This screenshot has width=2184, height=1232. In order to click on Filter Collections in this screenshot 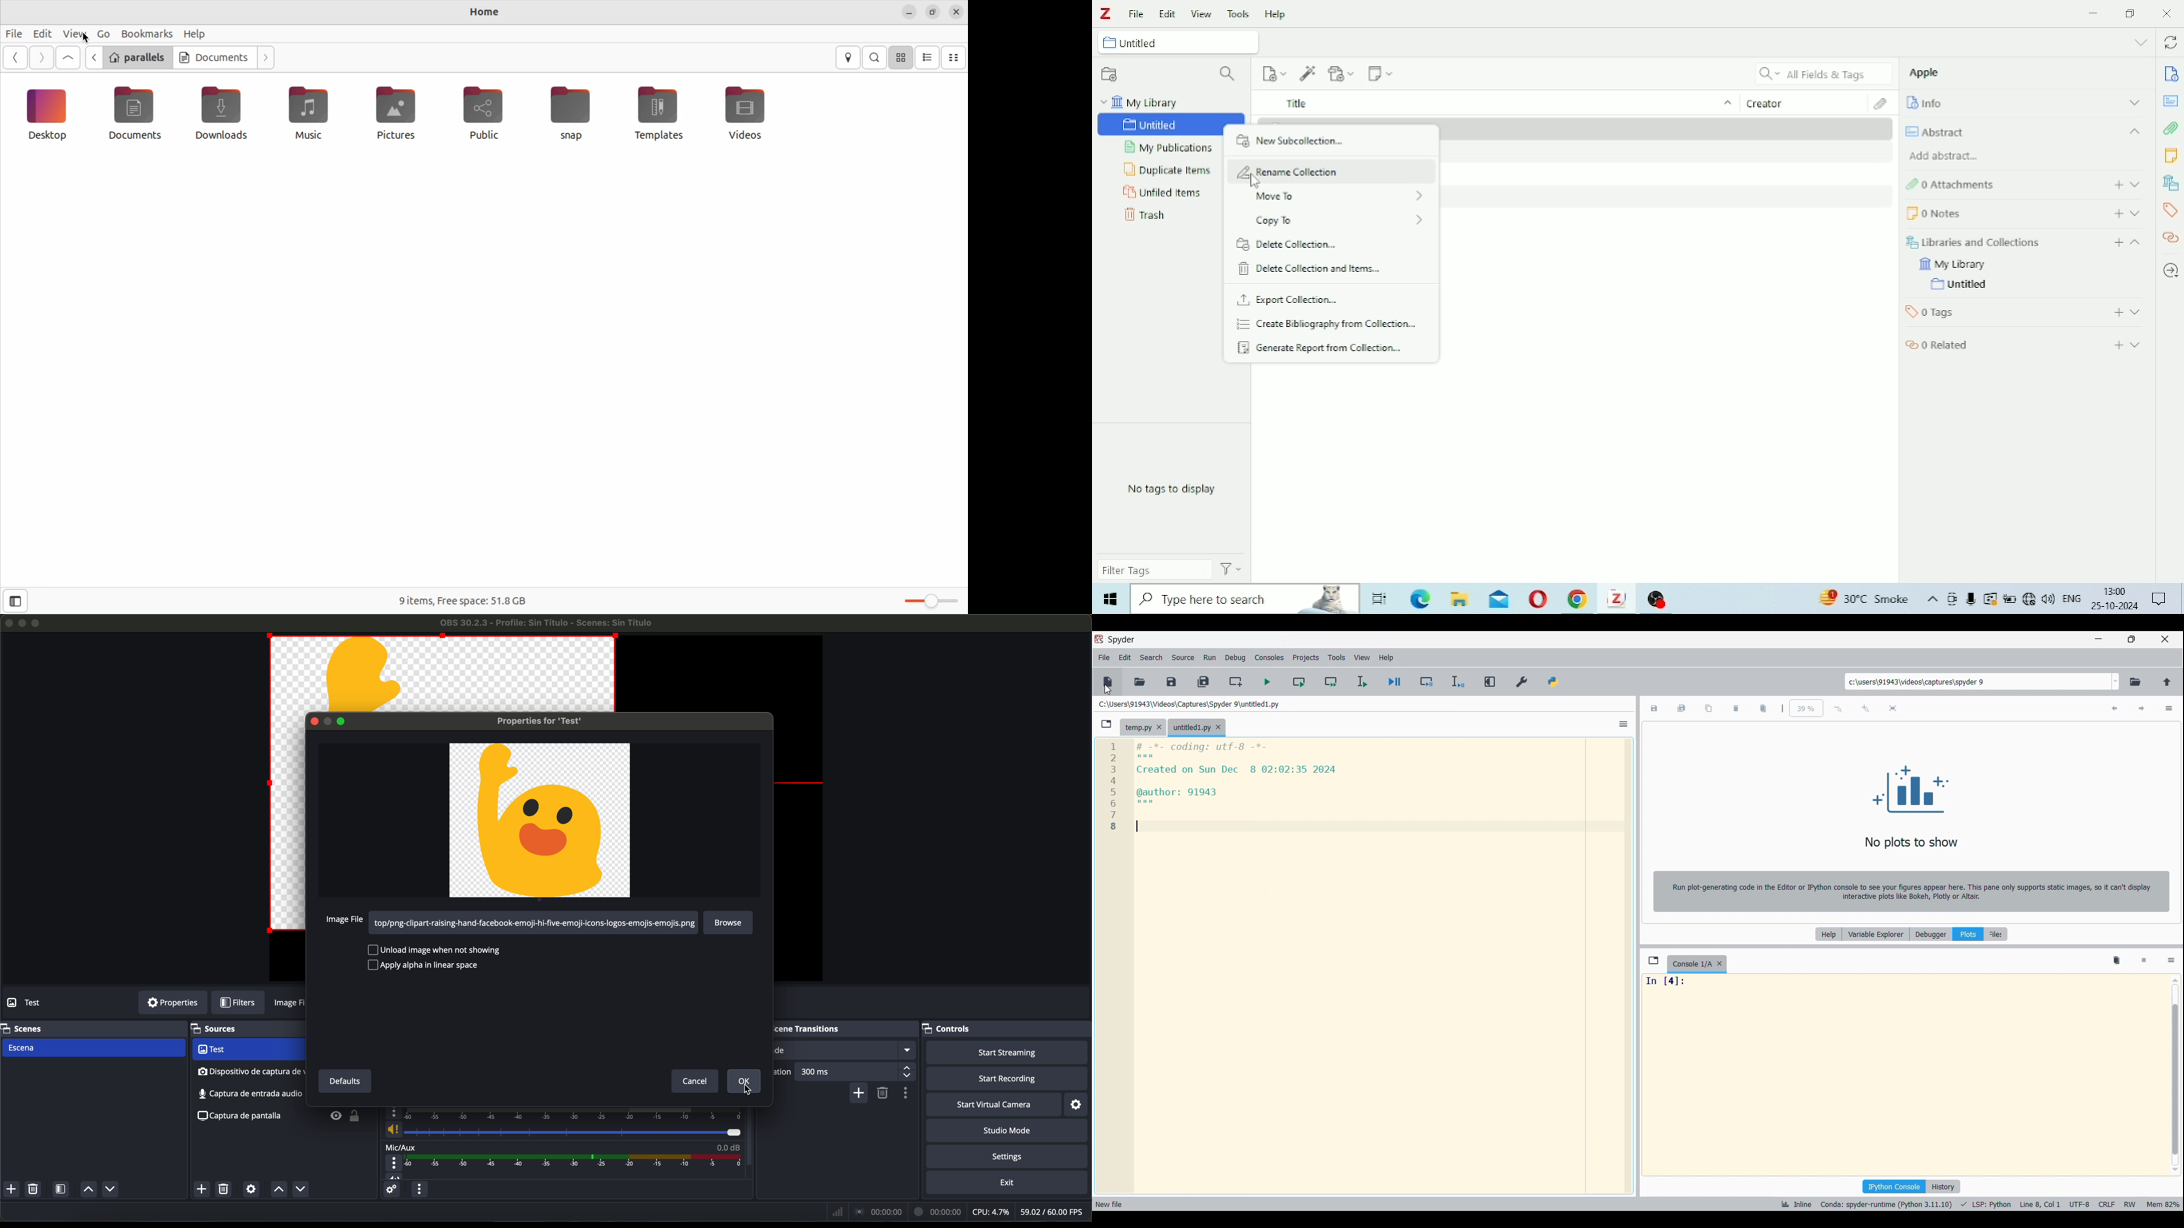, I will do `click(1229, 73)`.